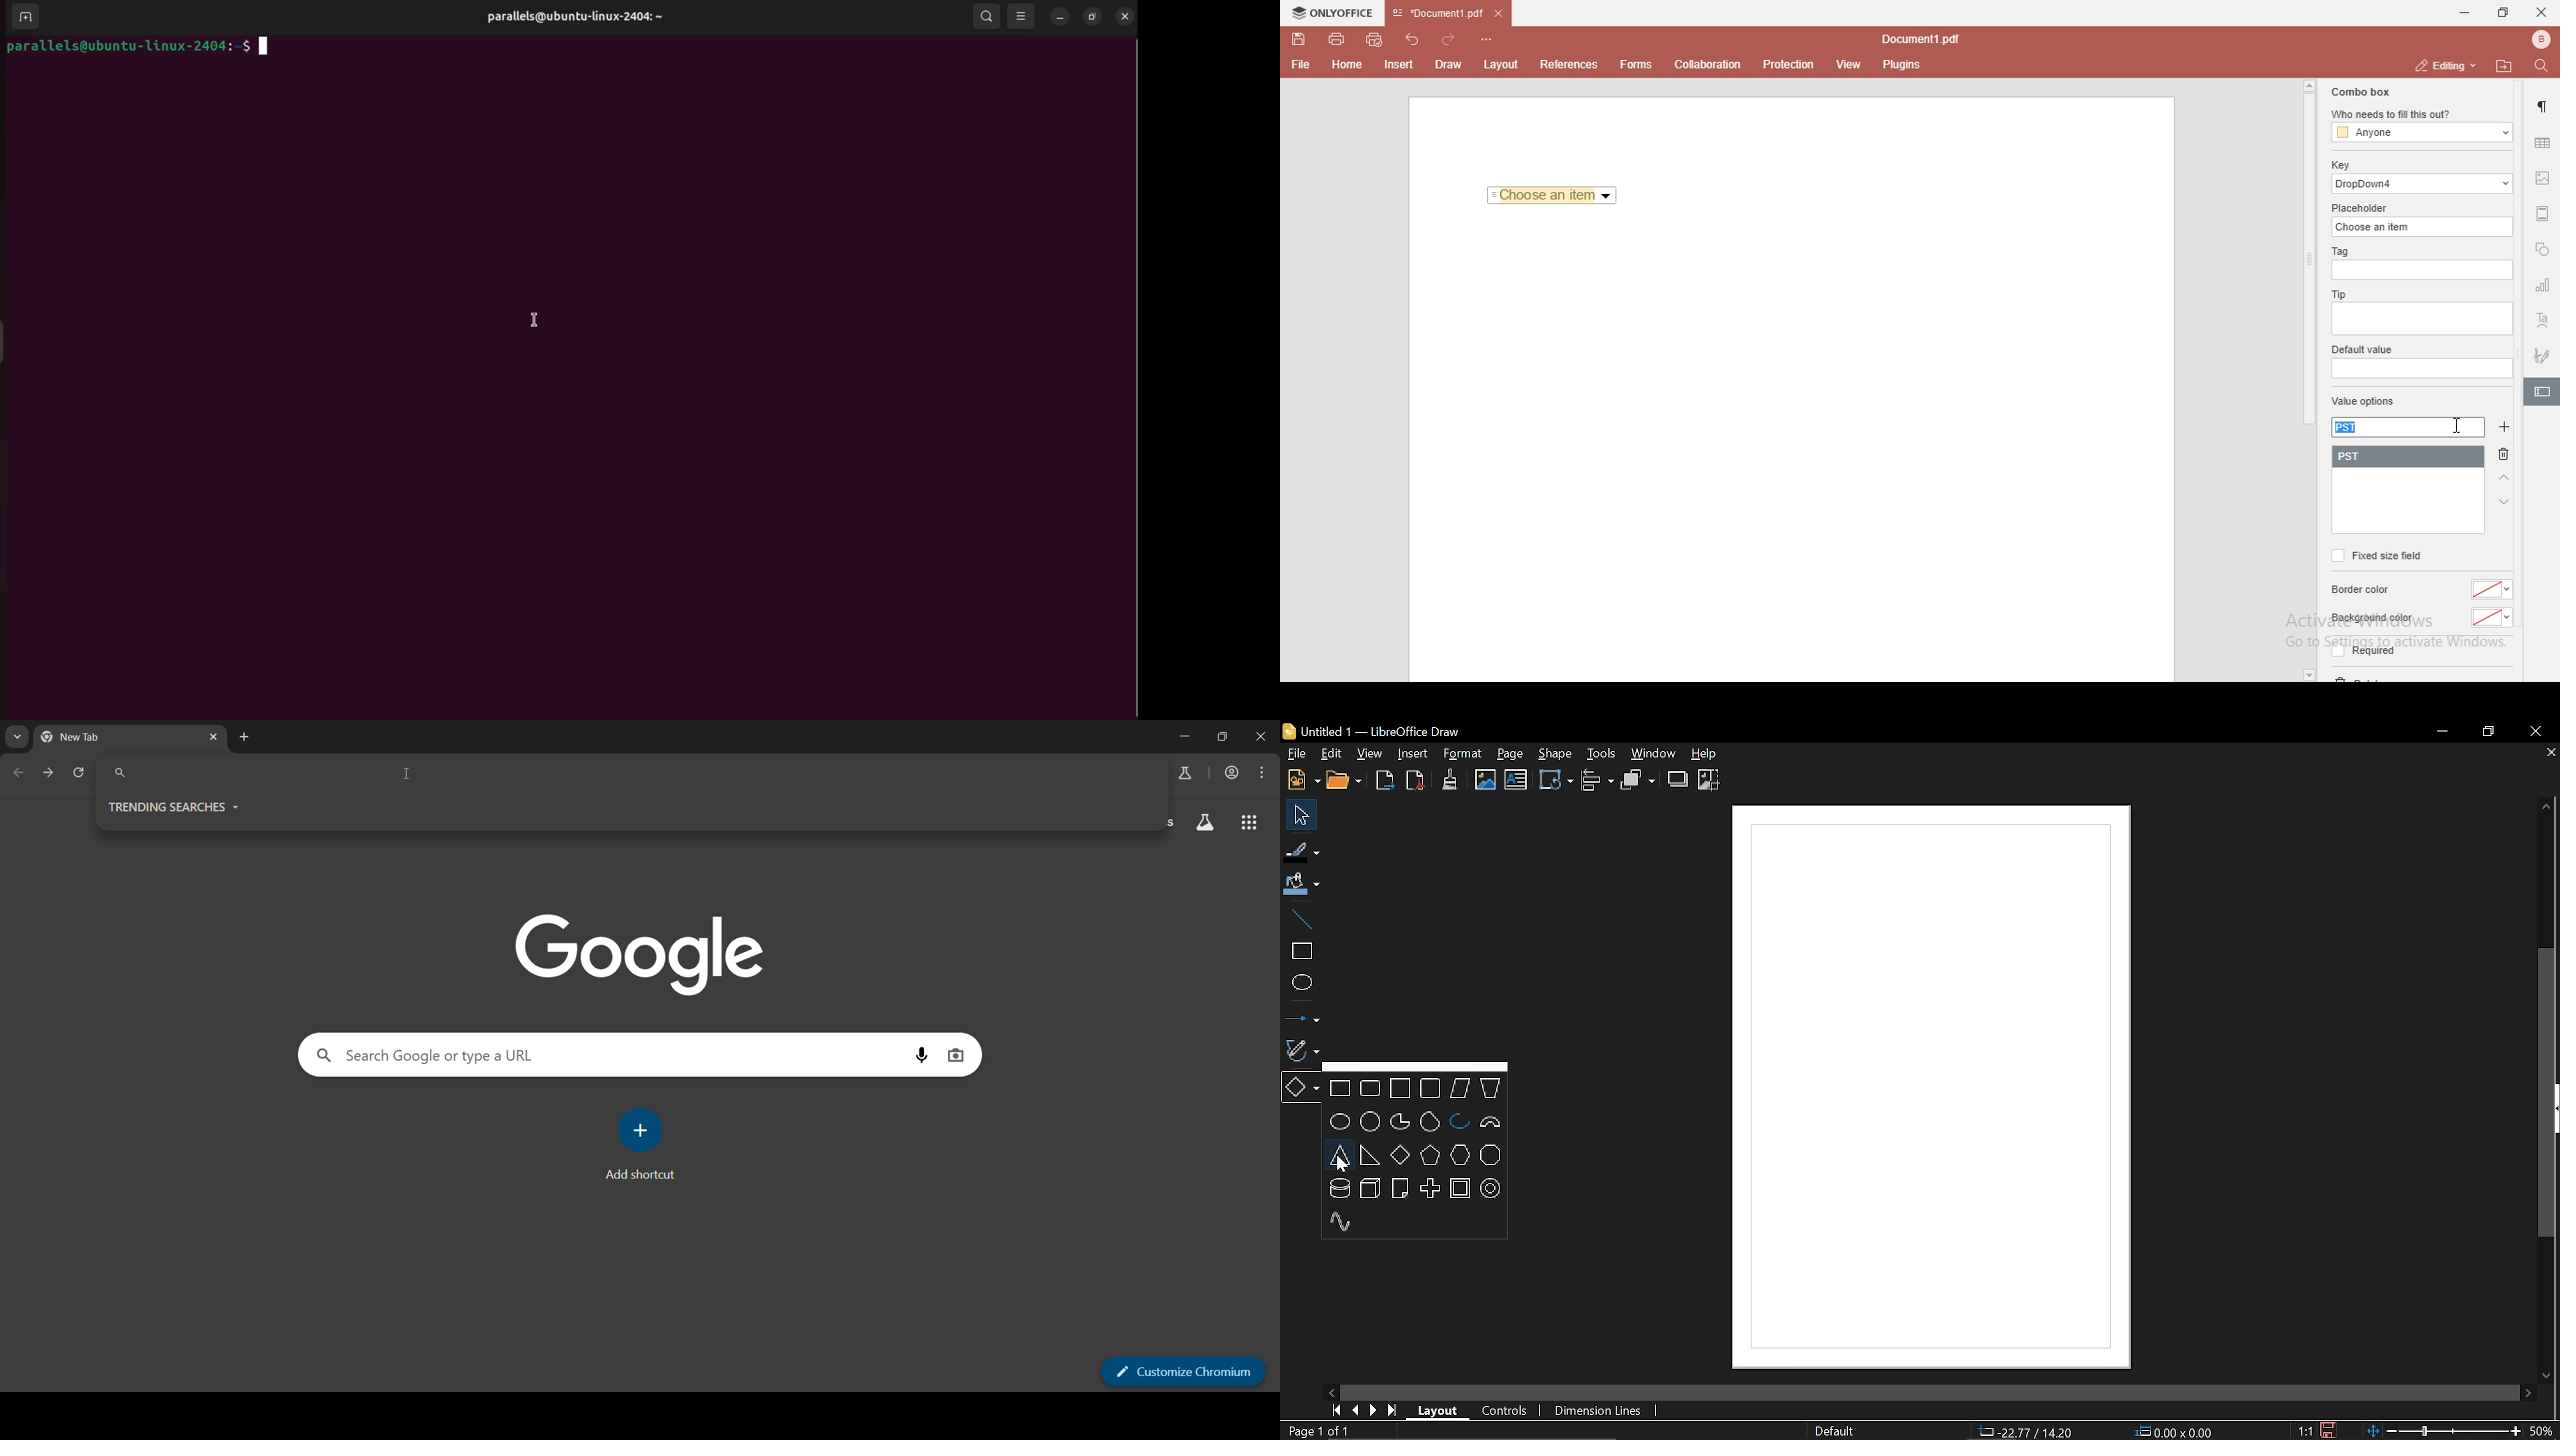 The height and width of the screenshot is (1456, 2576). Describe the element at coordinates (643, 1143) in the screenshot. I see `add shortcut` at that location.